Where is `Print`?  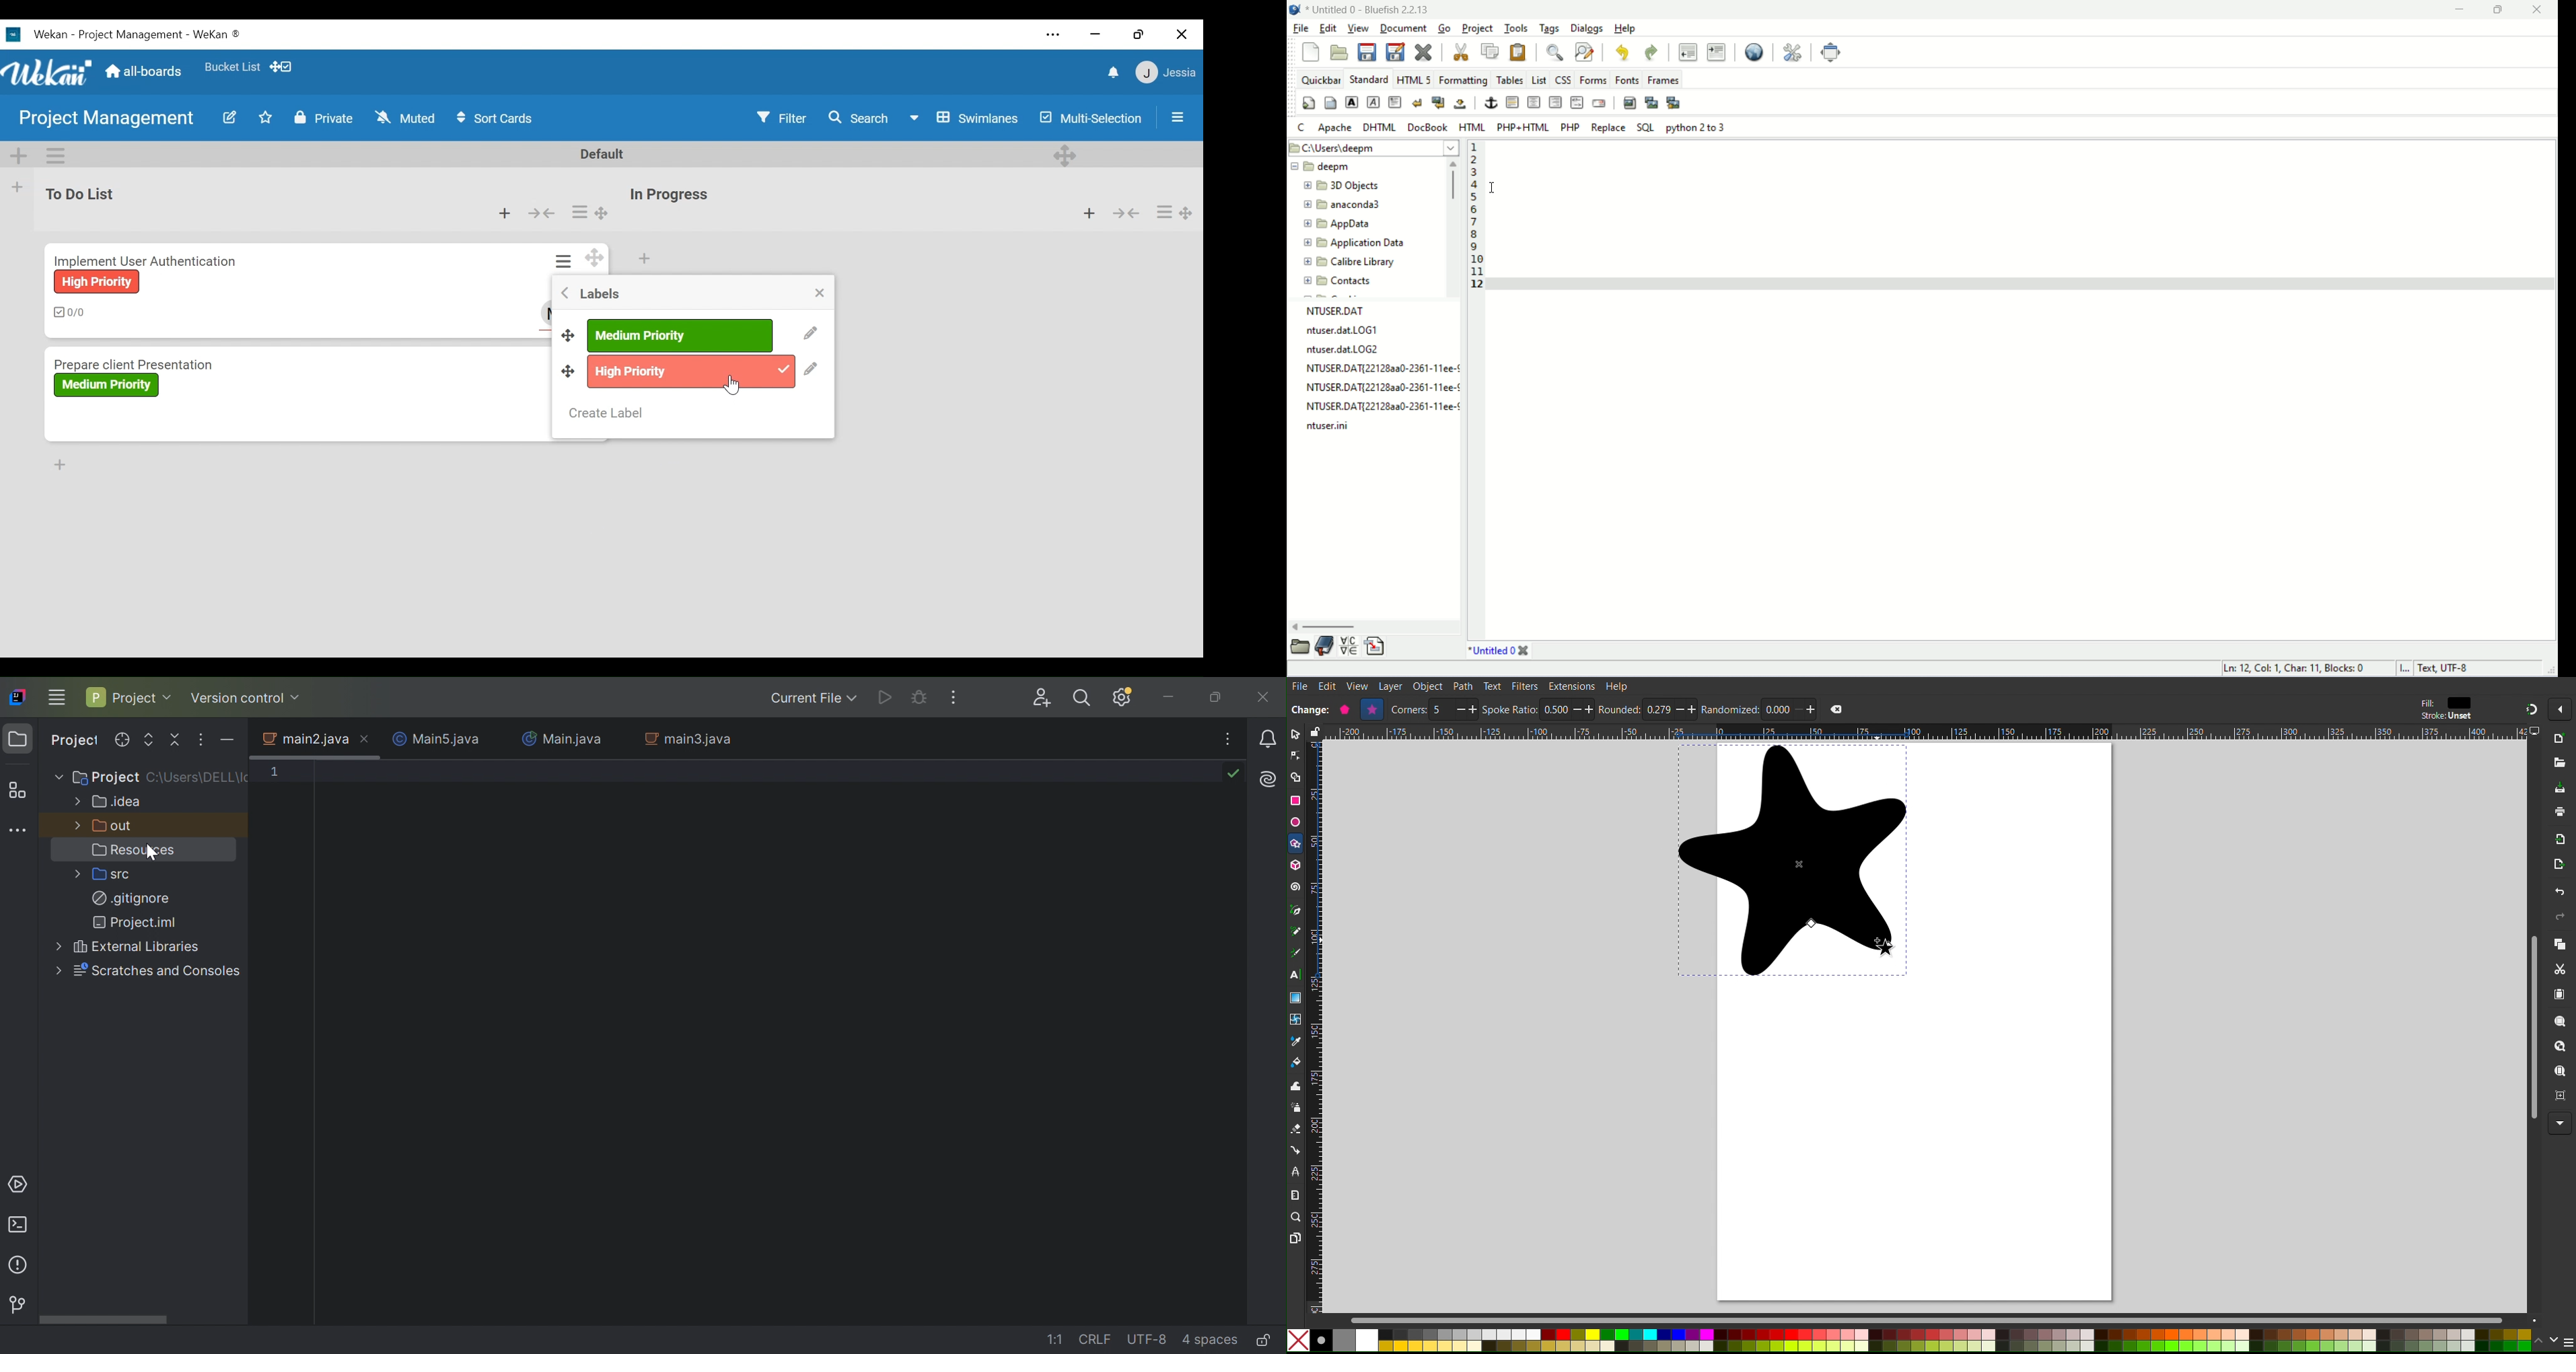 Print is located at coordinates (2561, 813).